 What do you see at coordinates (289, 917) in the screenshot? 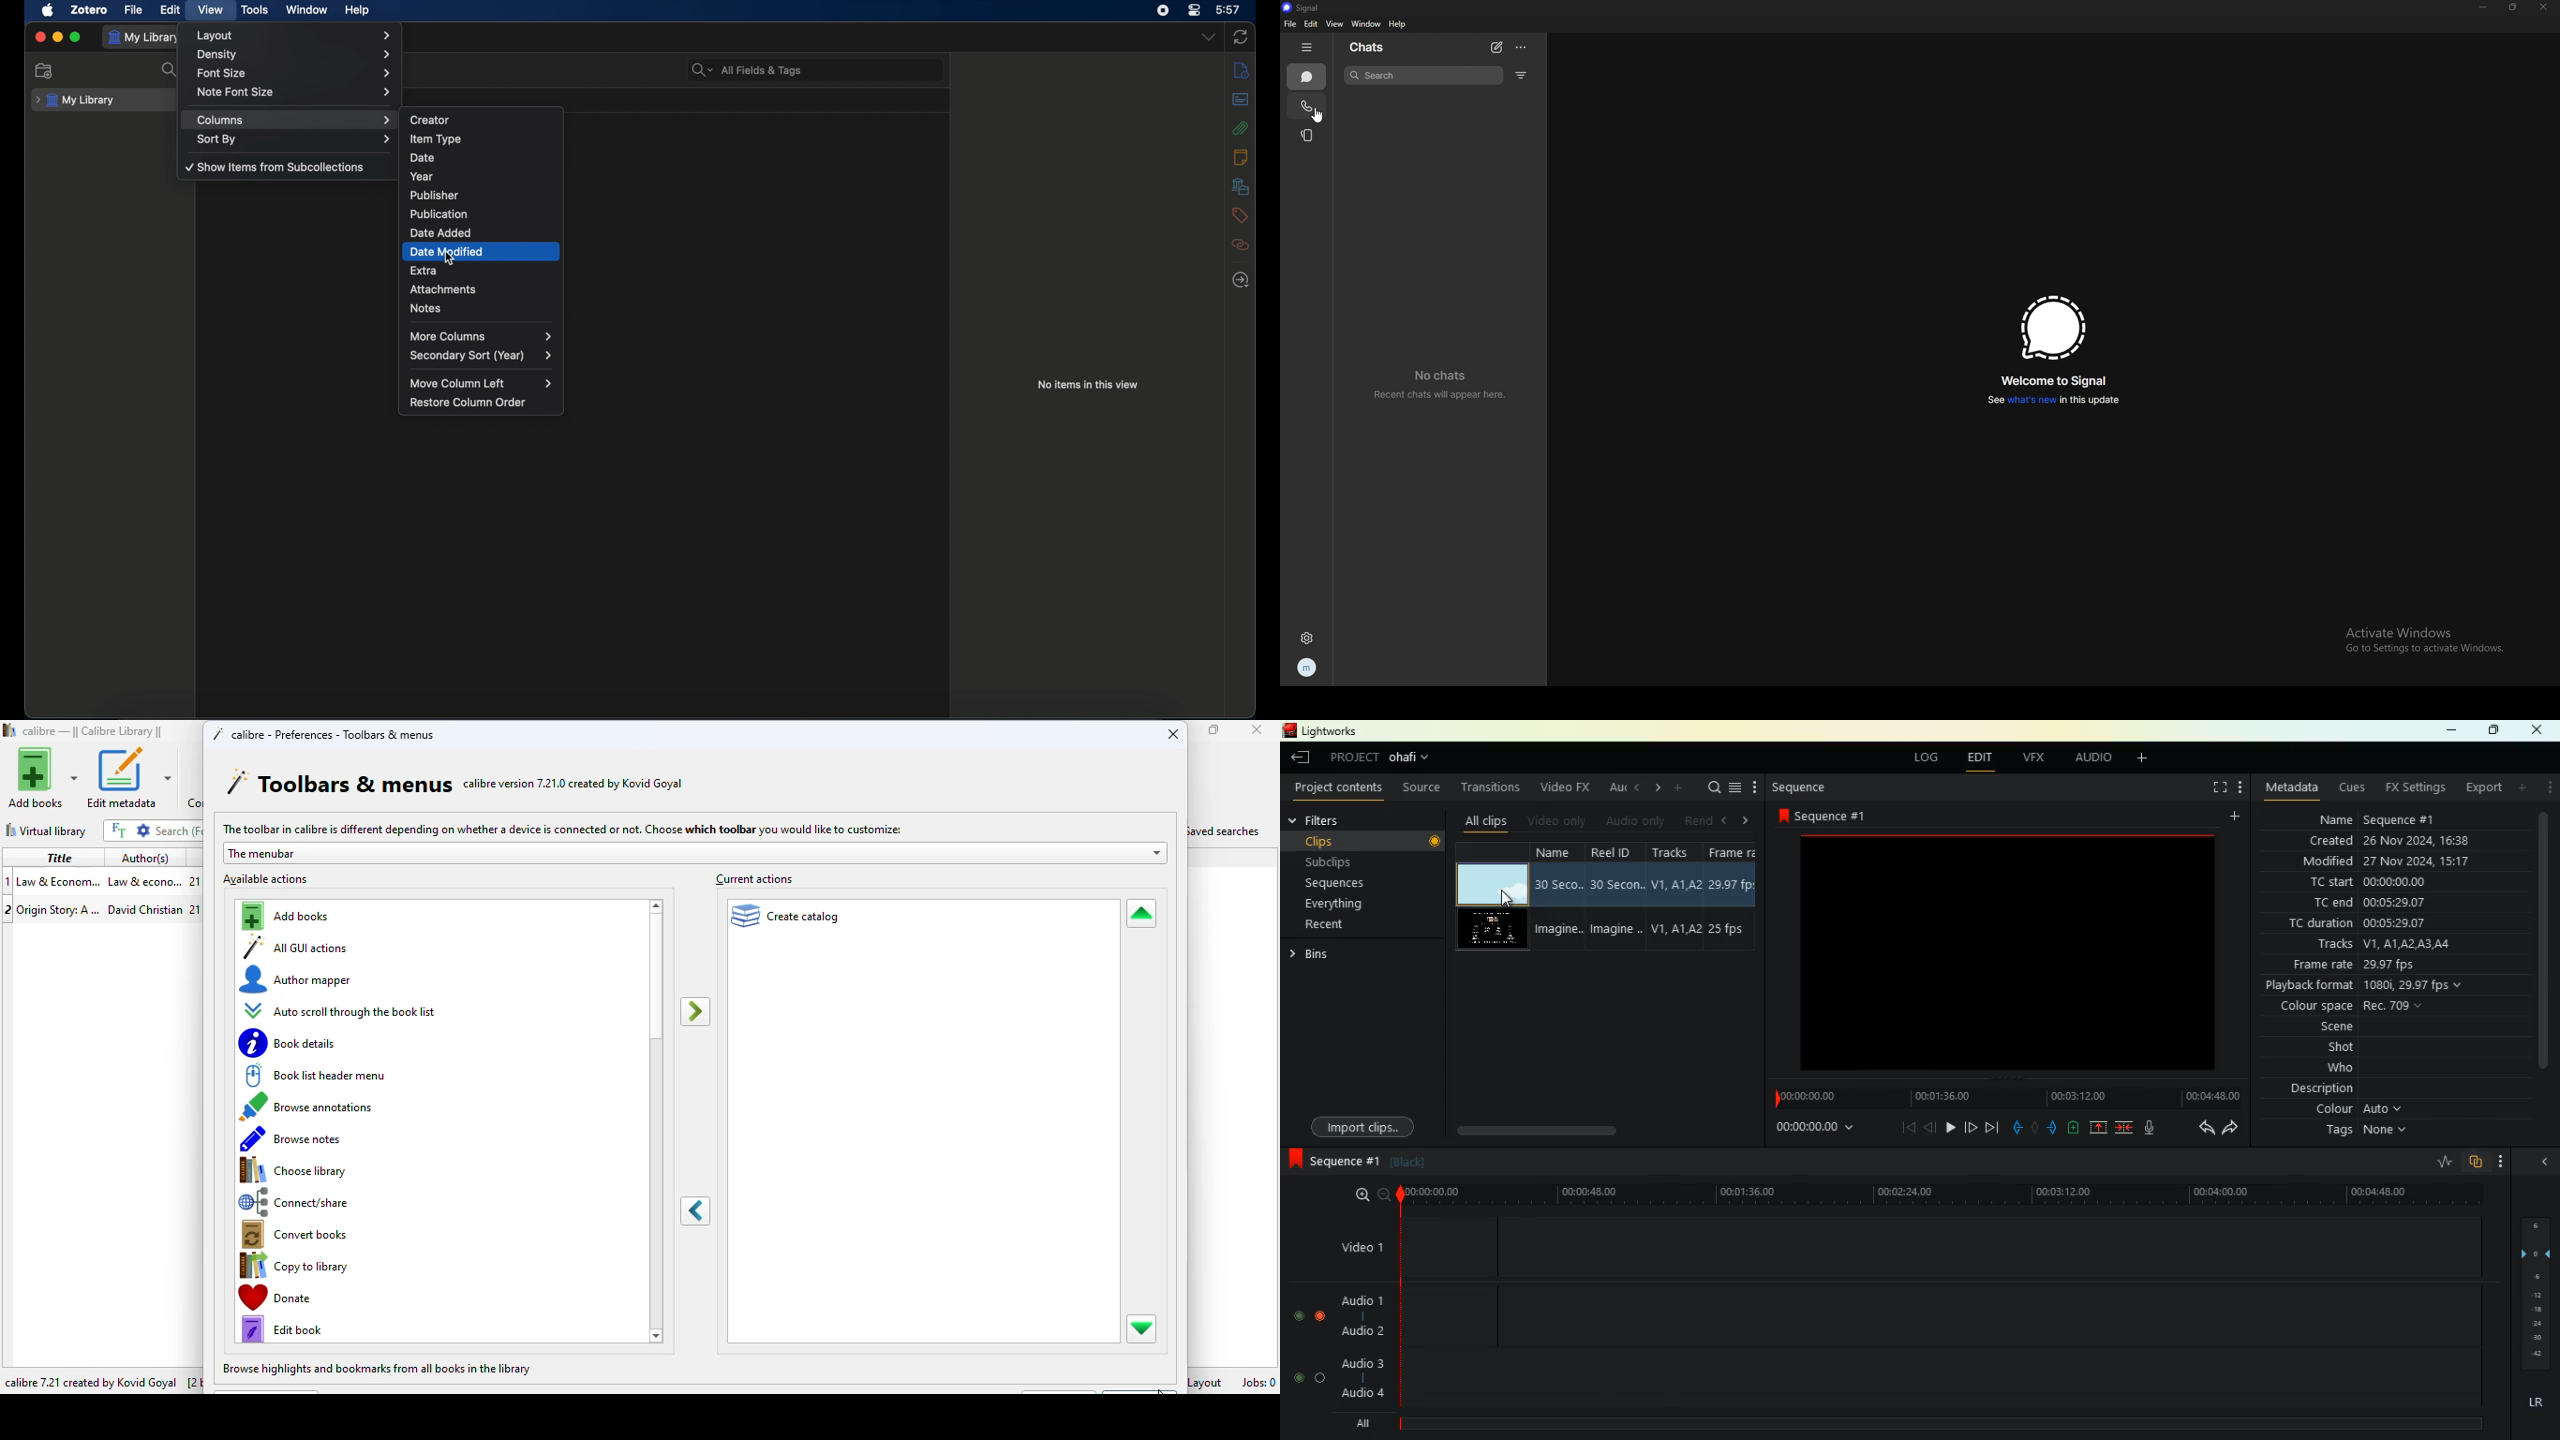
I see `add books` at bounding box center [289, 917].